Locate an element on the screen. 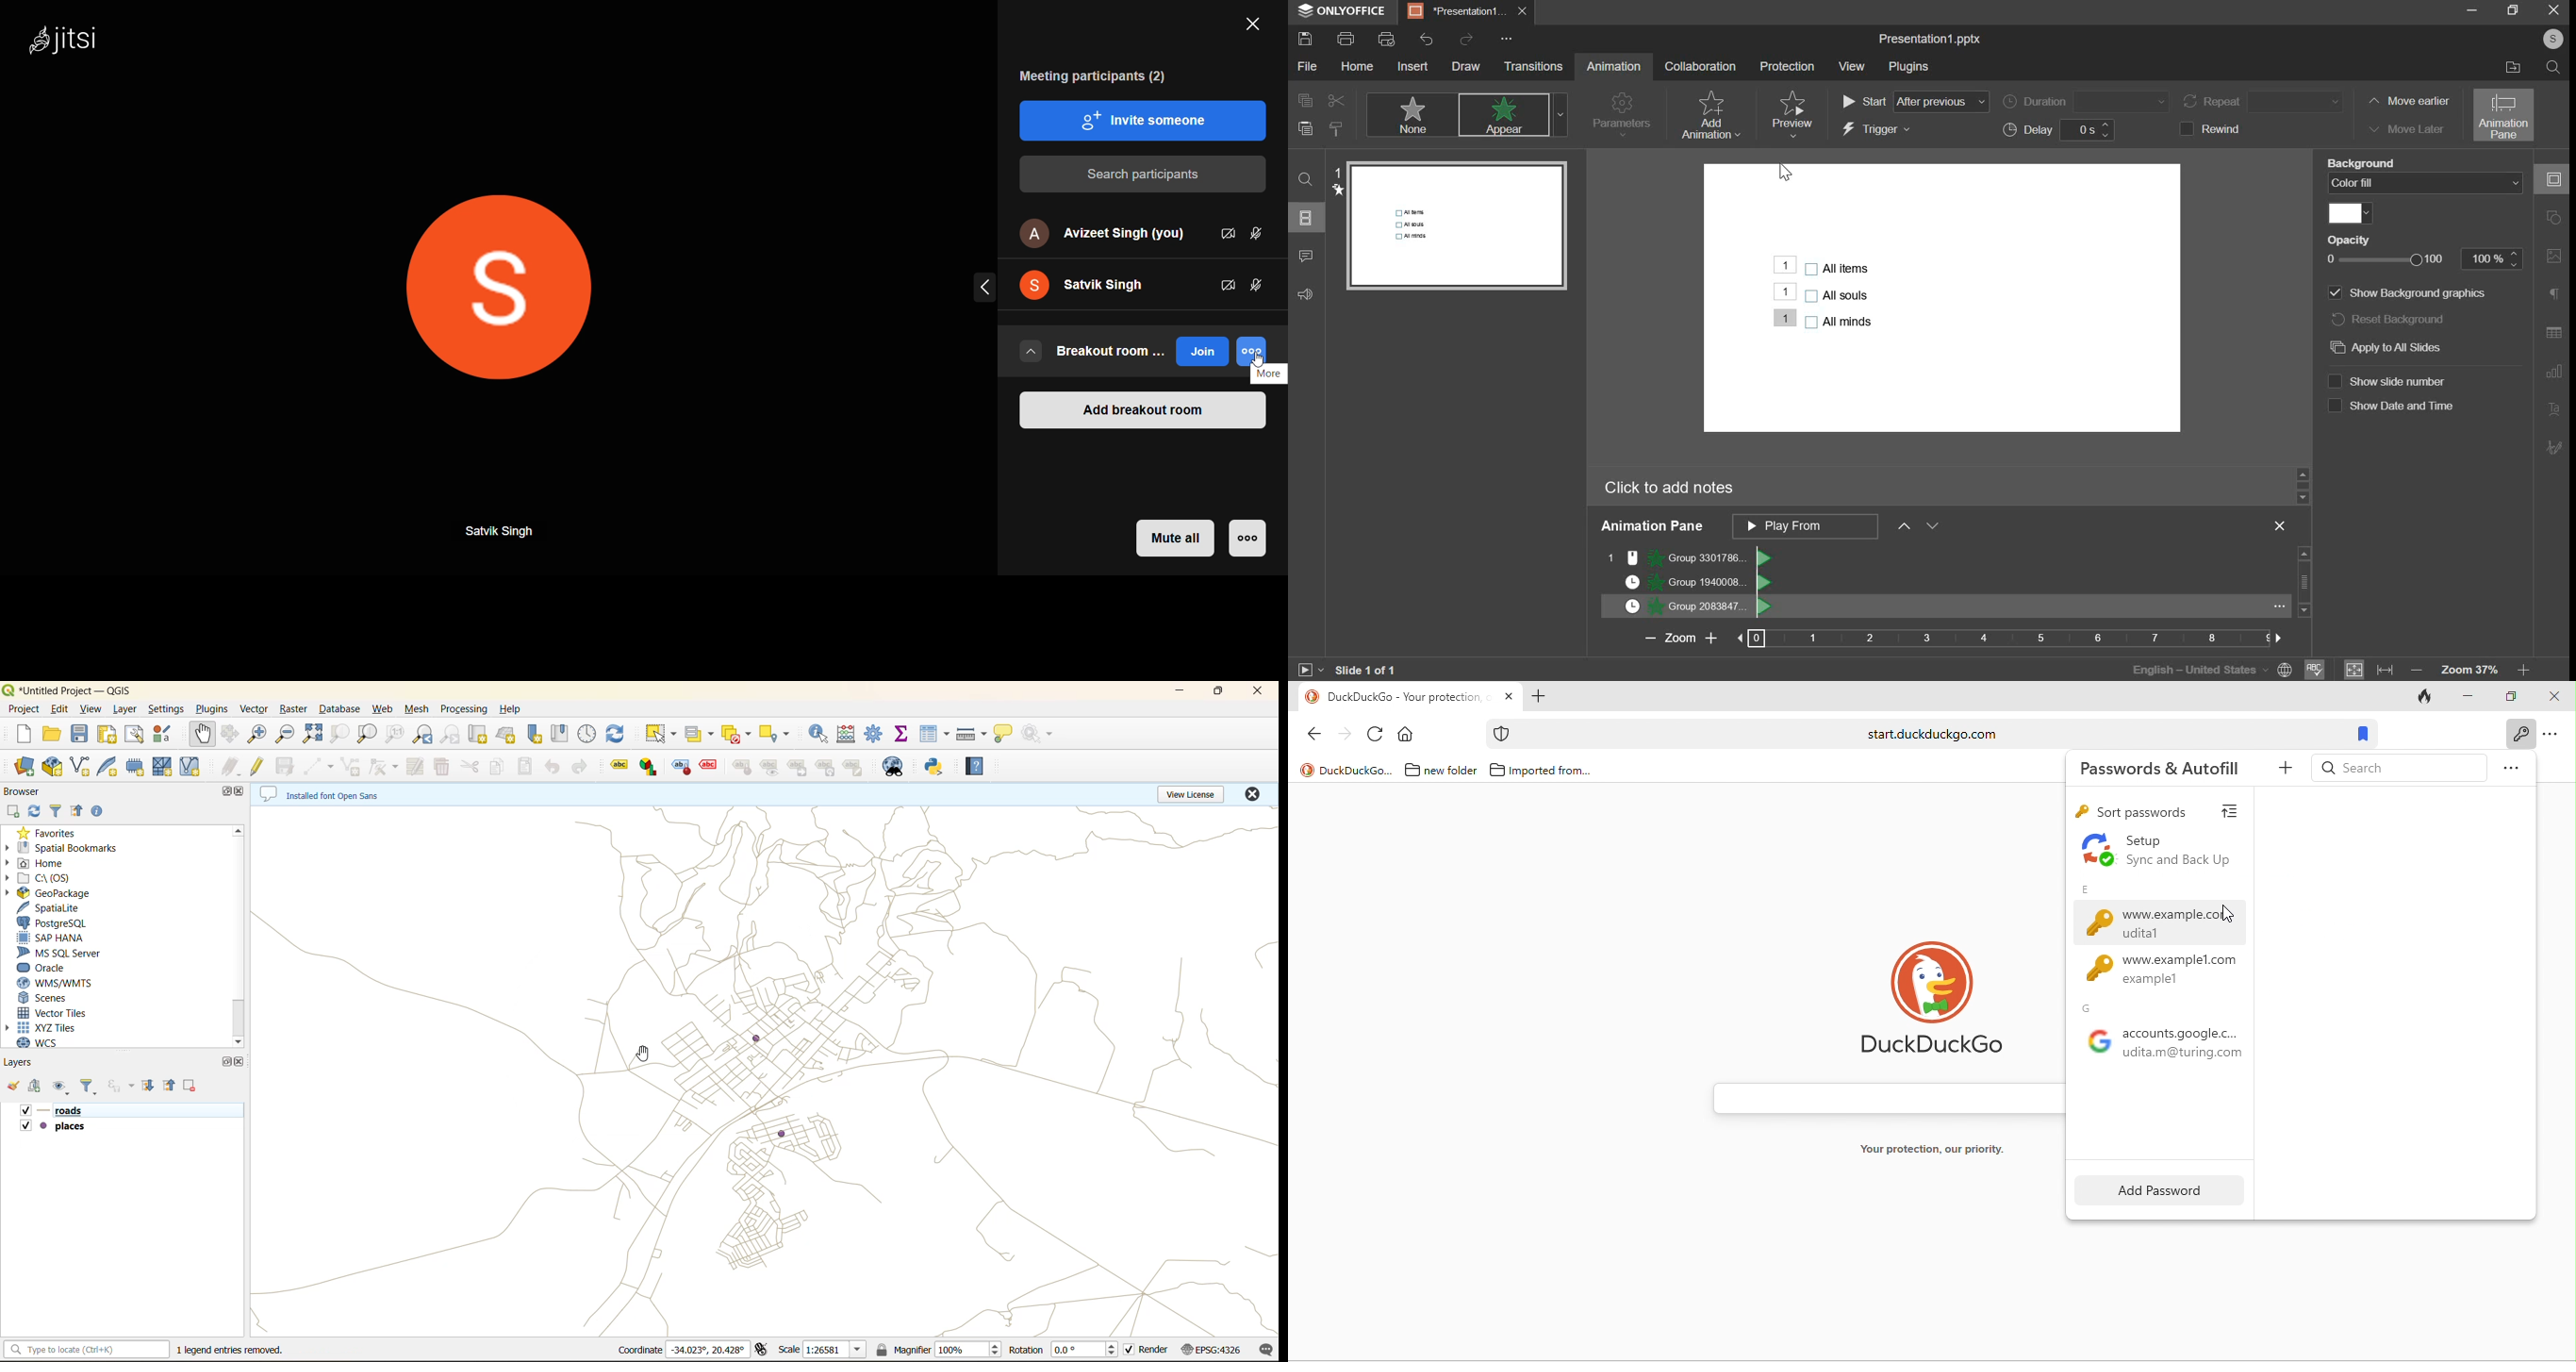  toggle edits is located at coordinates (258, 765).